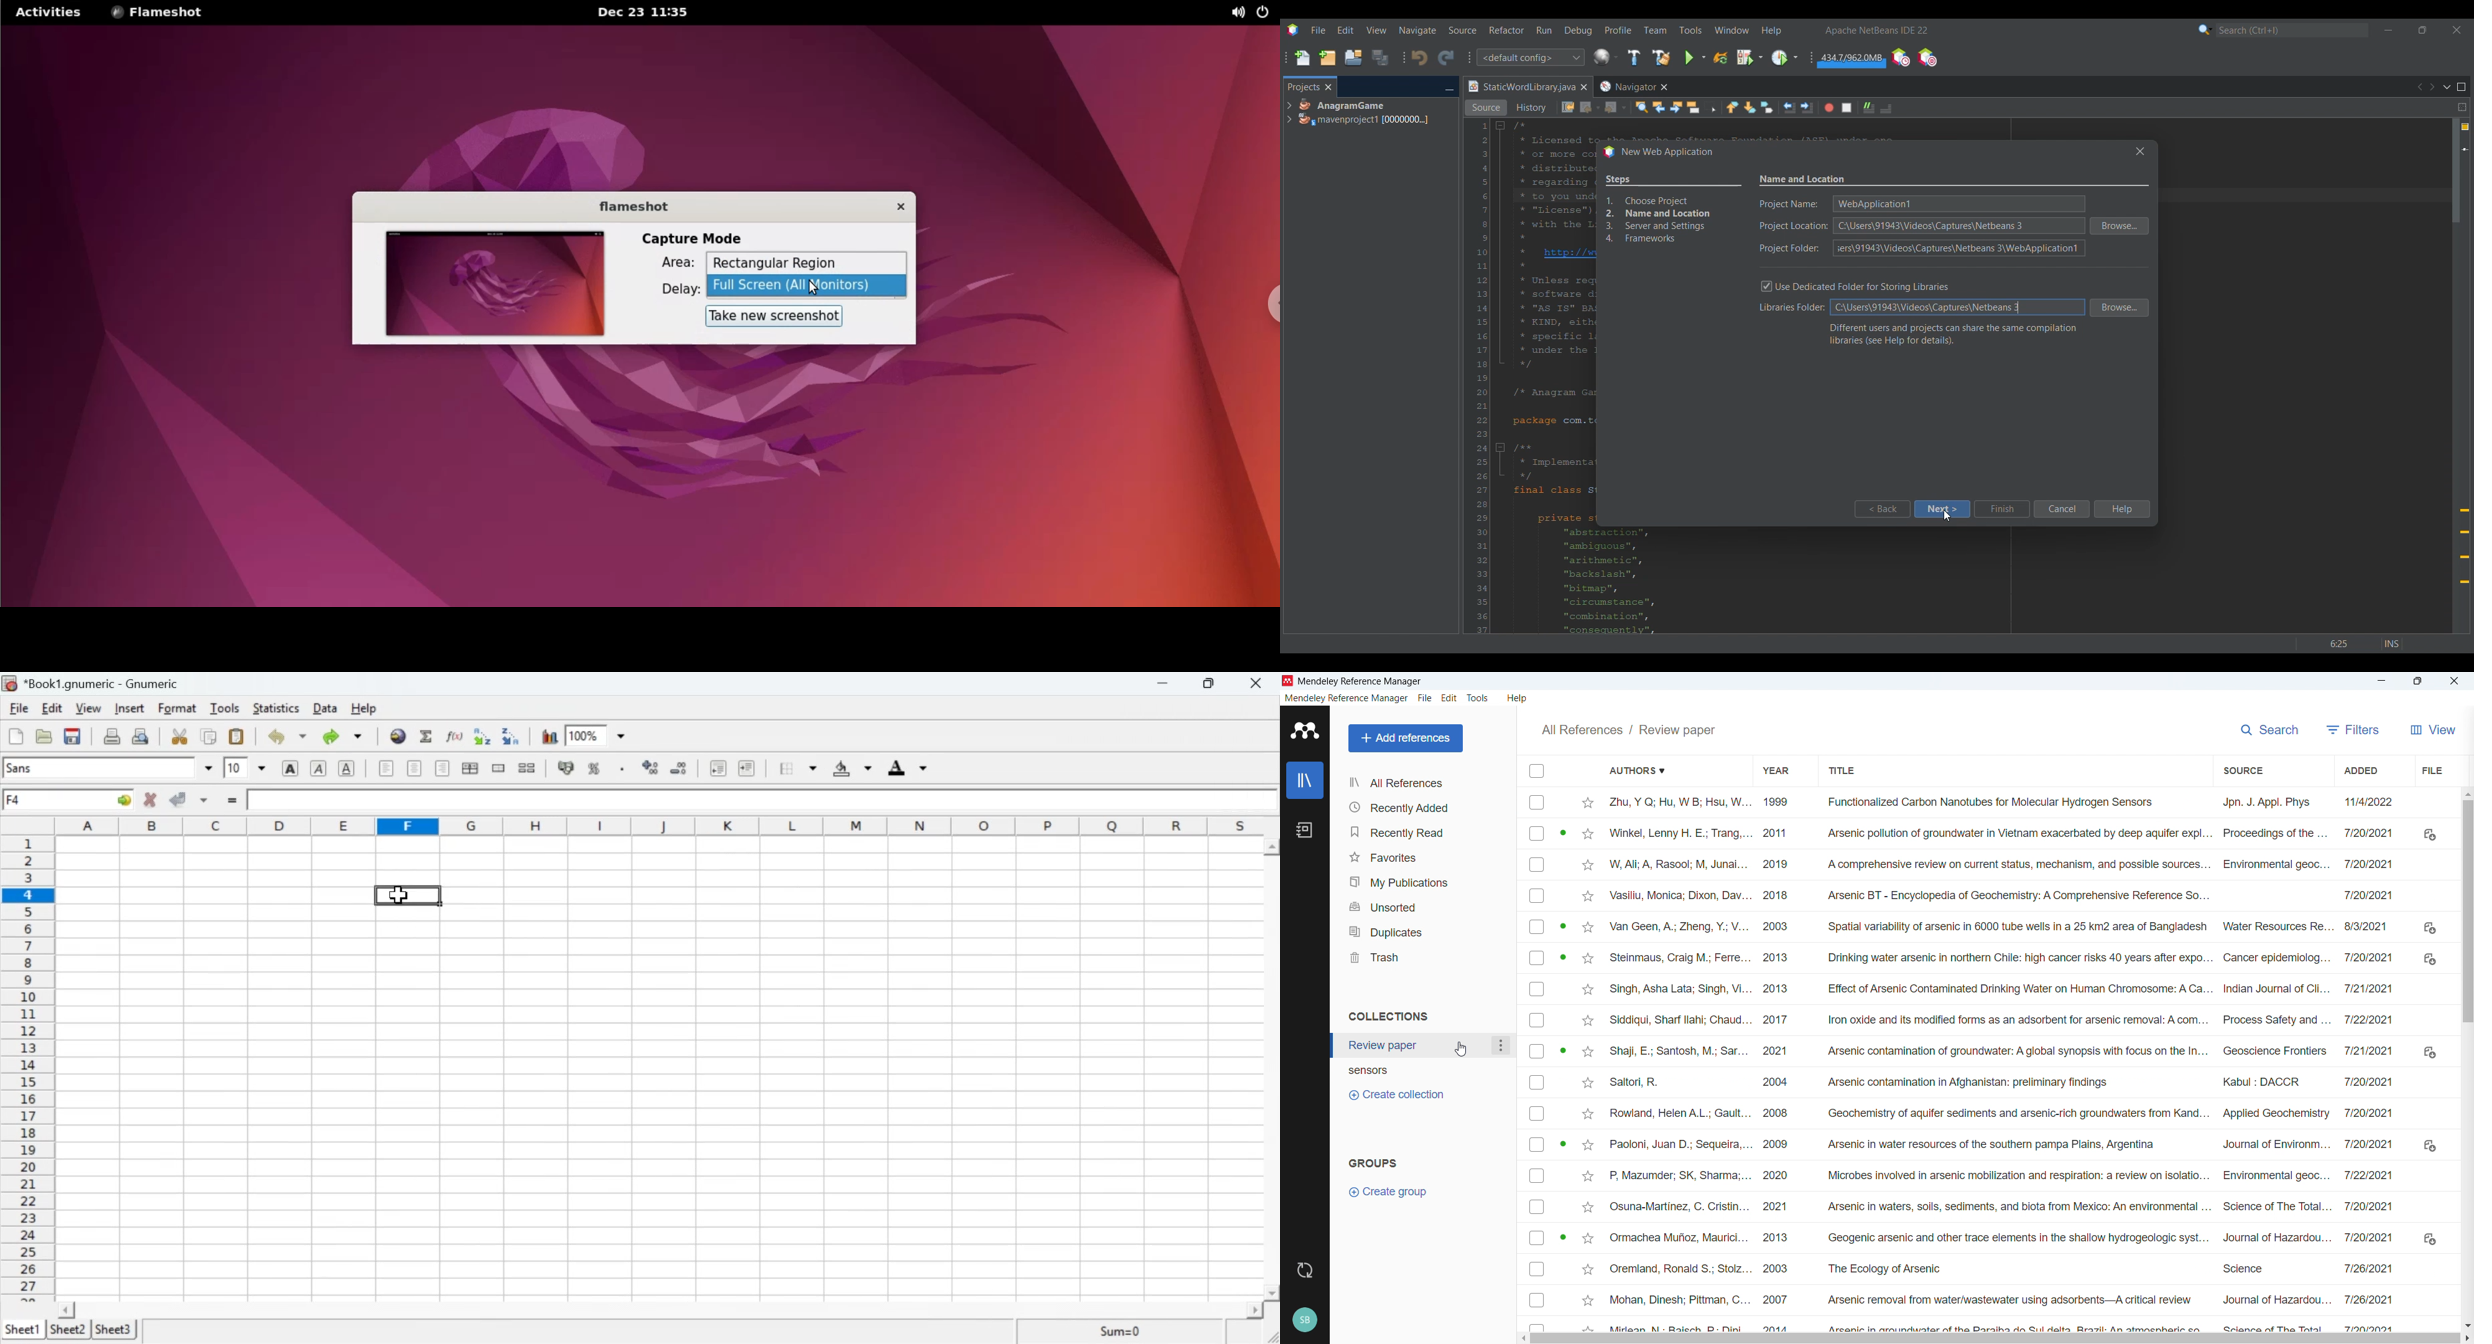  Describe the element at coordinates (101, 768) in the screenshot. I see `Font Style` at that location.